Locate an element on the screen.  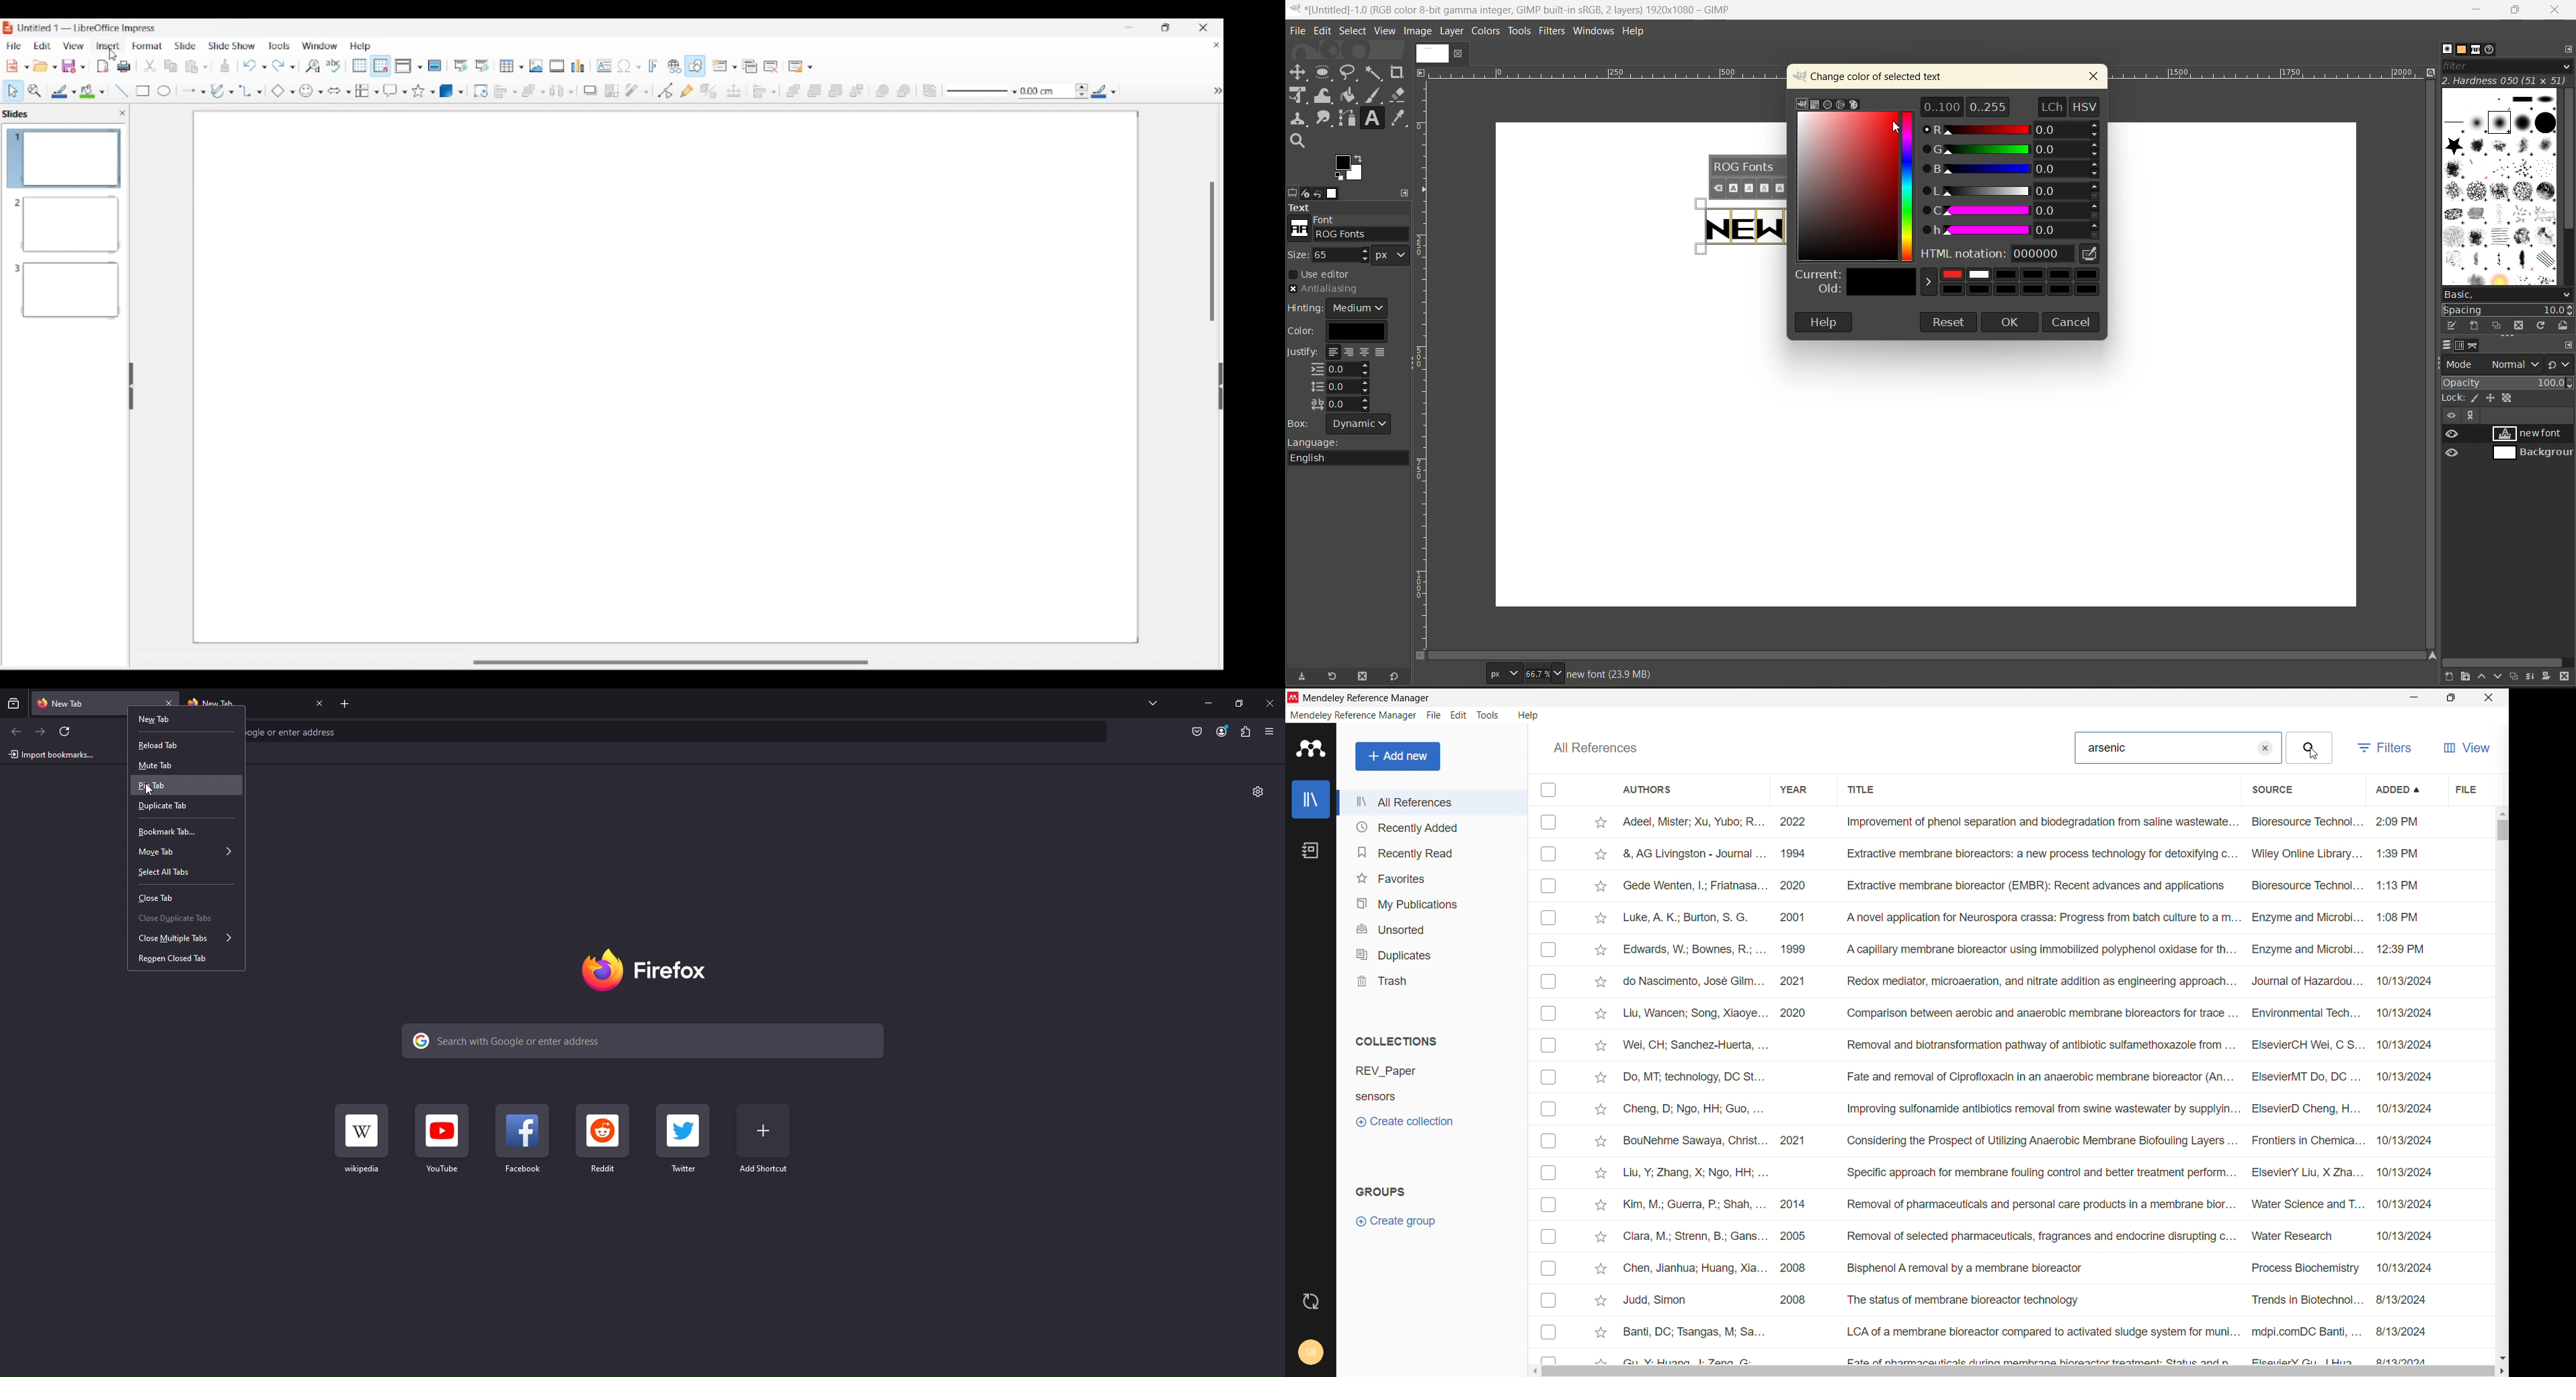
justify is located at coordinates (1341, 380).